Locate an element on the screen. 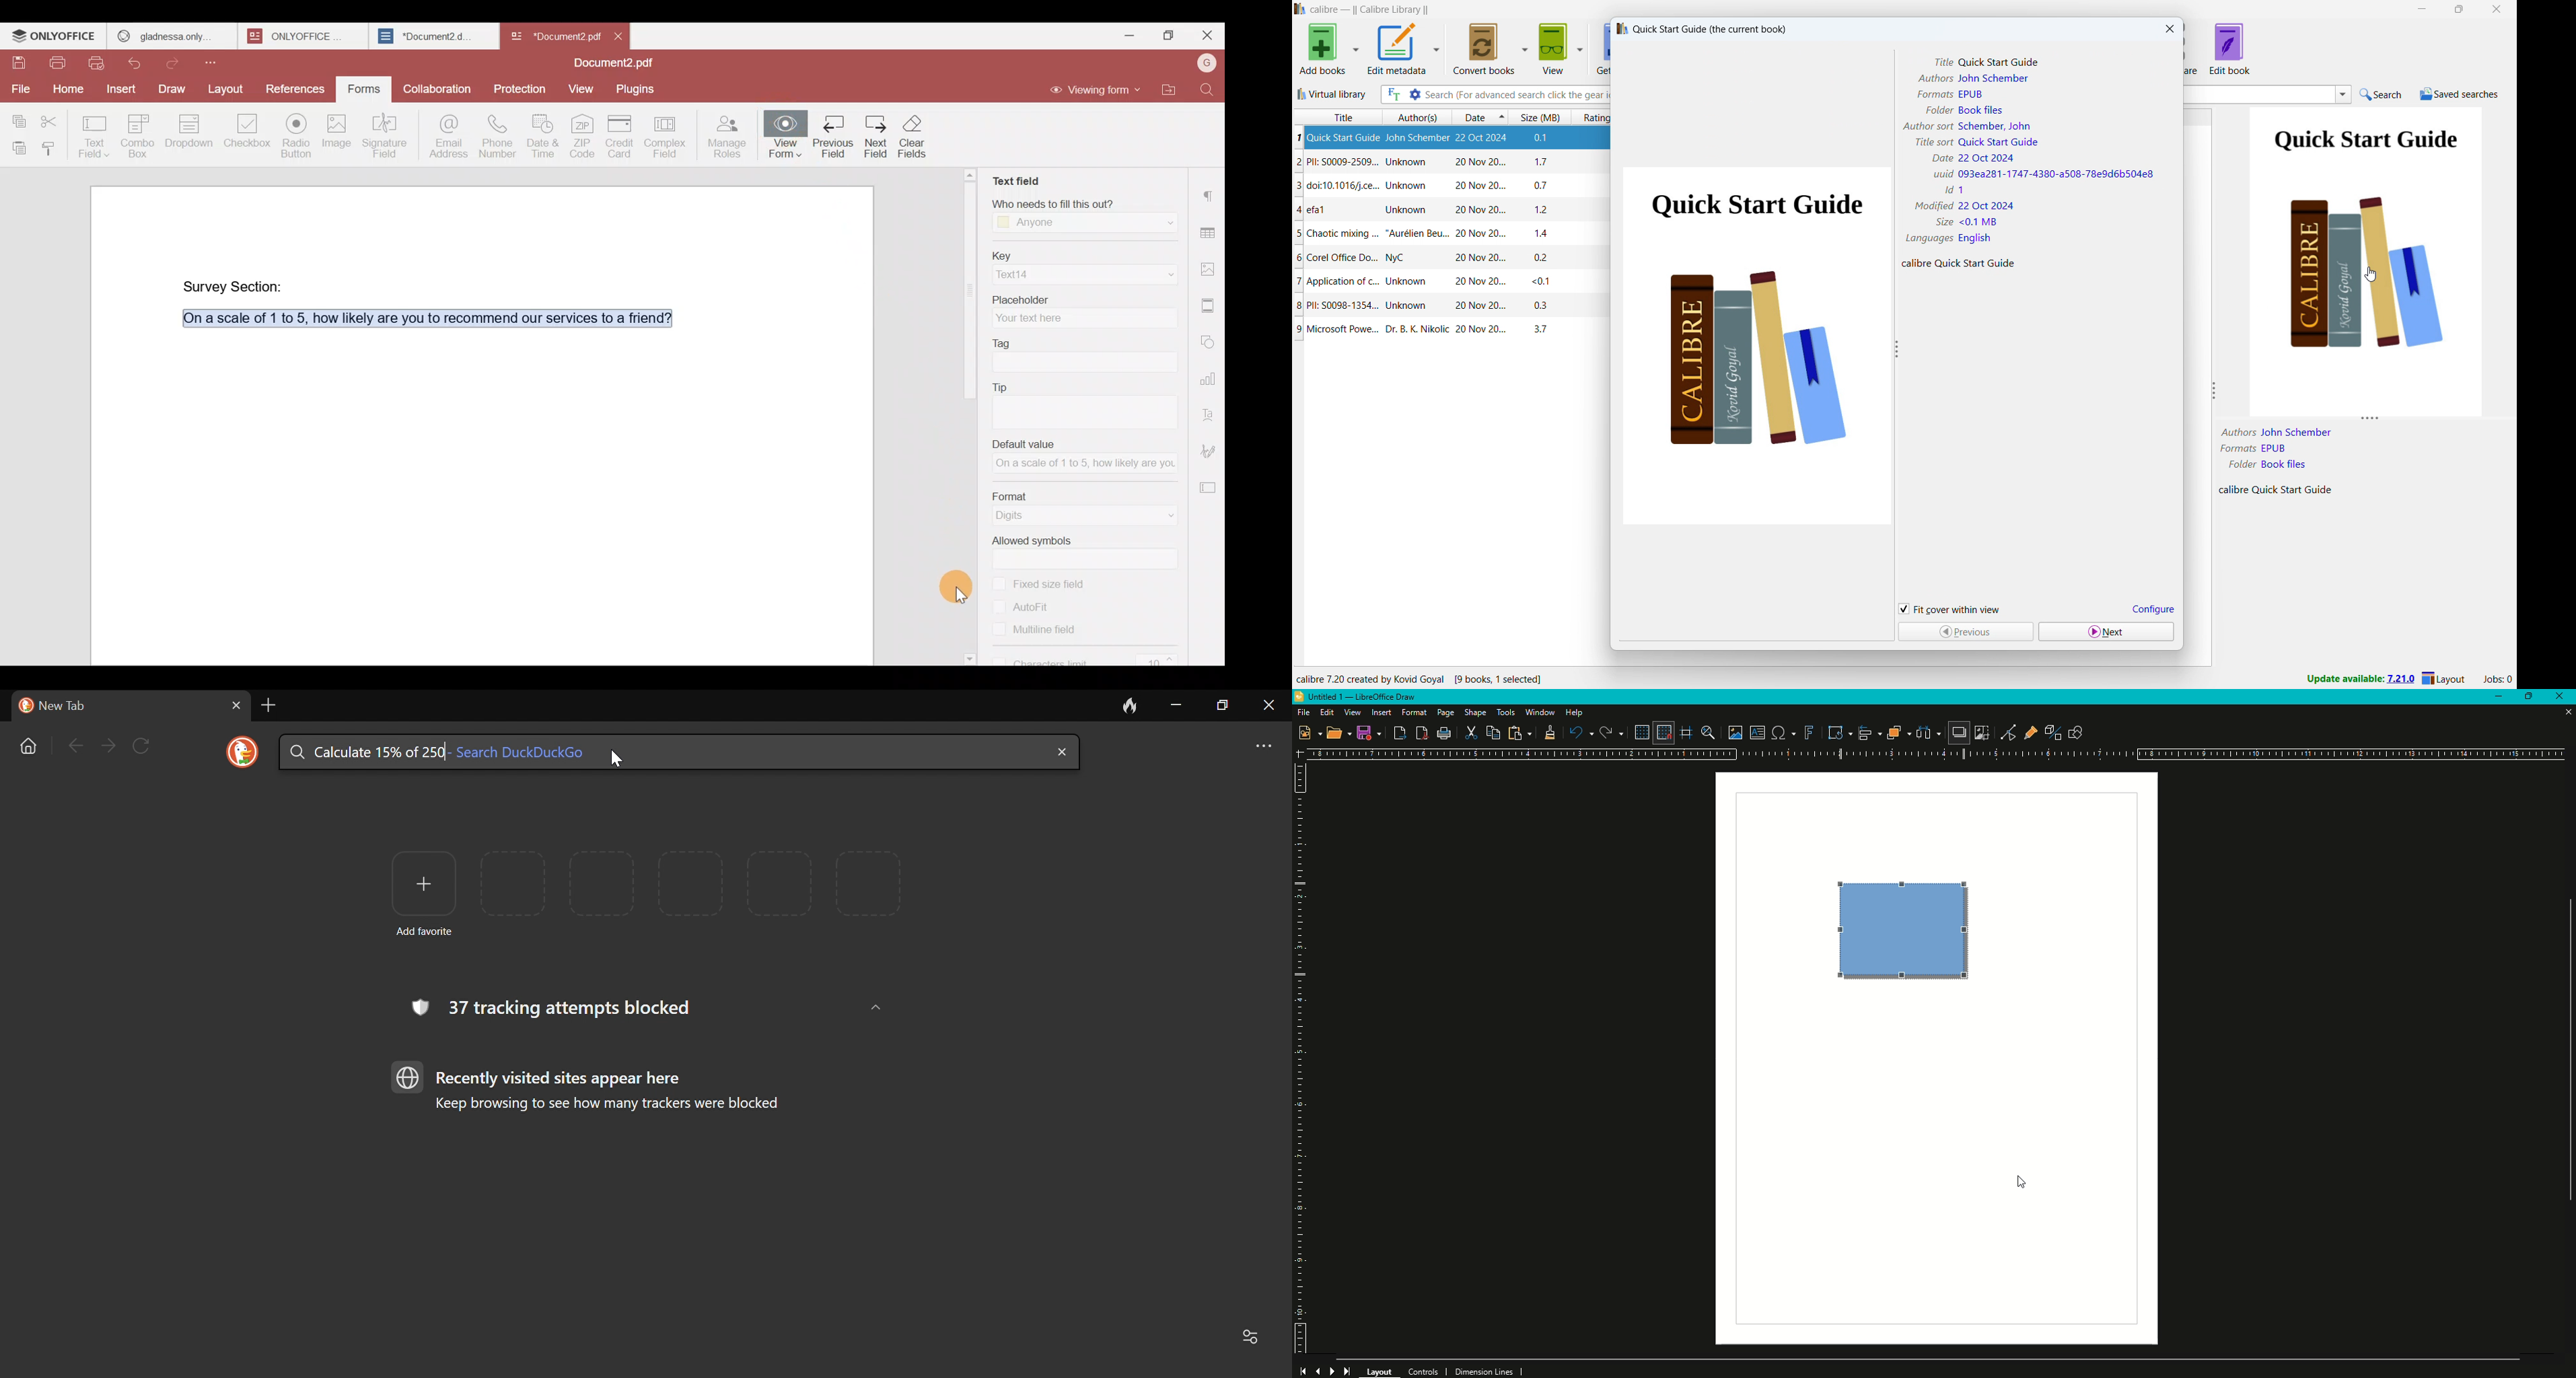  close is located at coordinates (1061, 751).